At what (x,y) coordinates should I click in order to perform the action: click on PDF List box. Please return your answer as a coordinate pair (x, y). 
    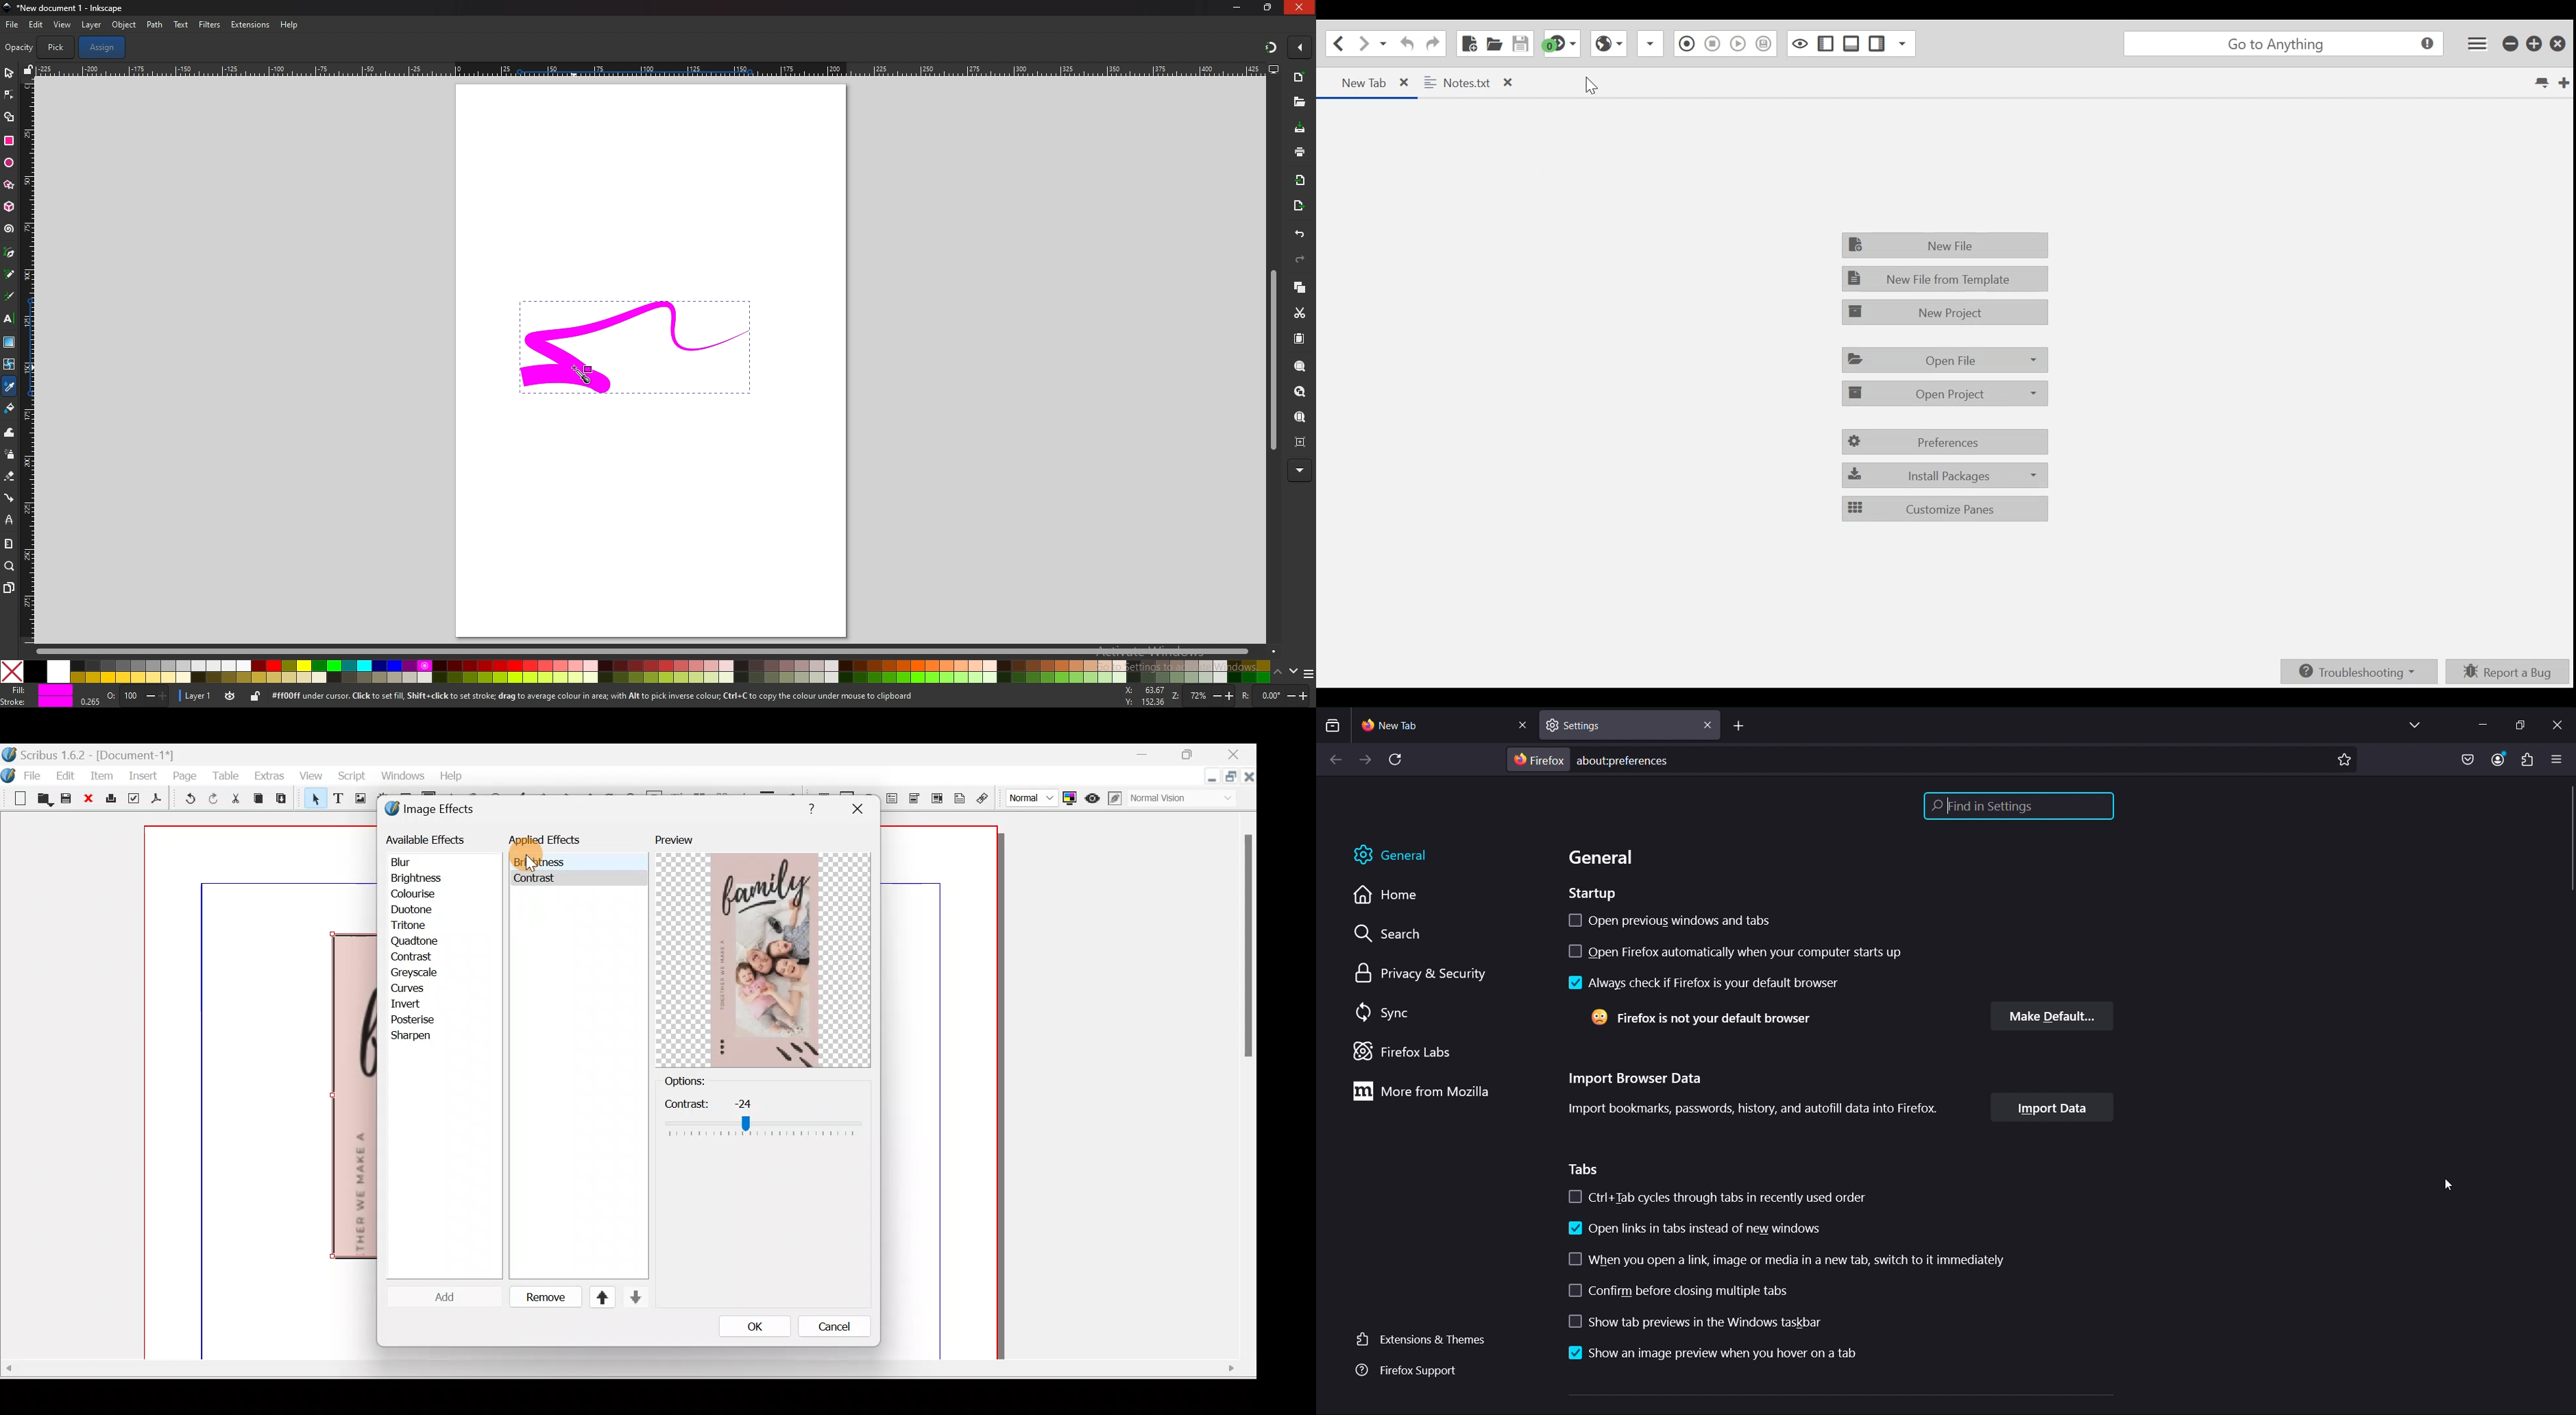
    Looking at the image, I should click on (937, 797).